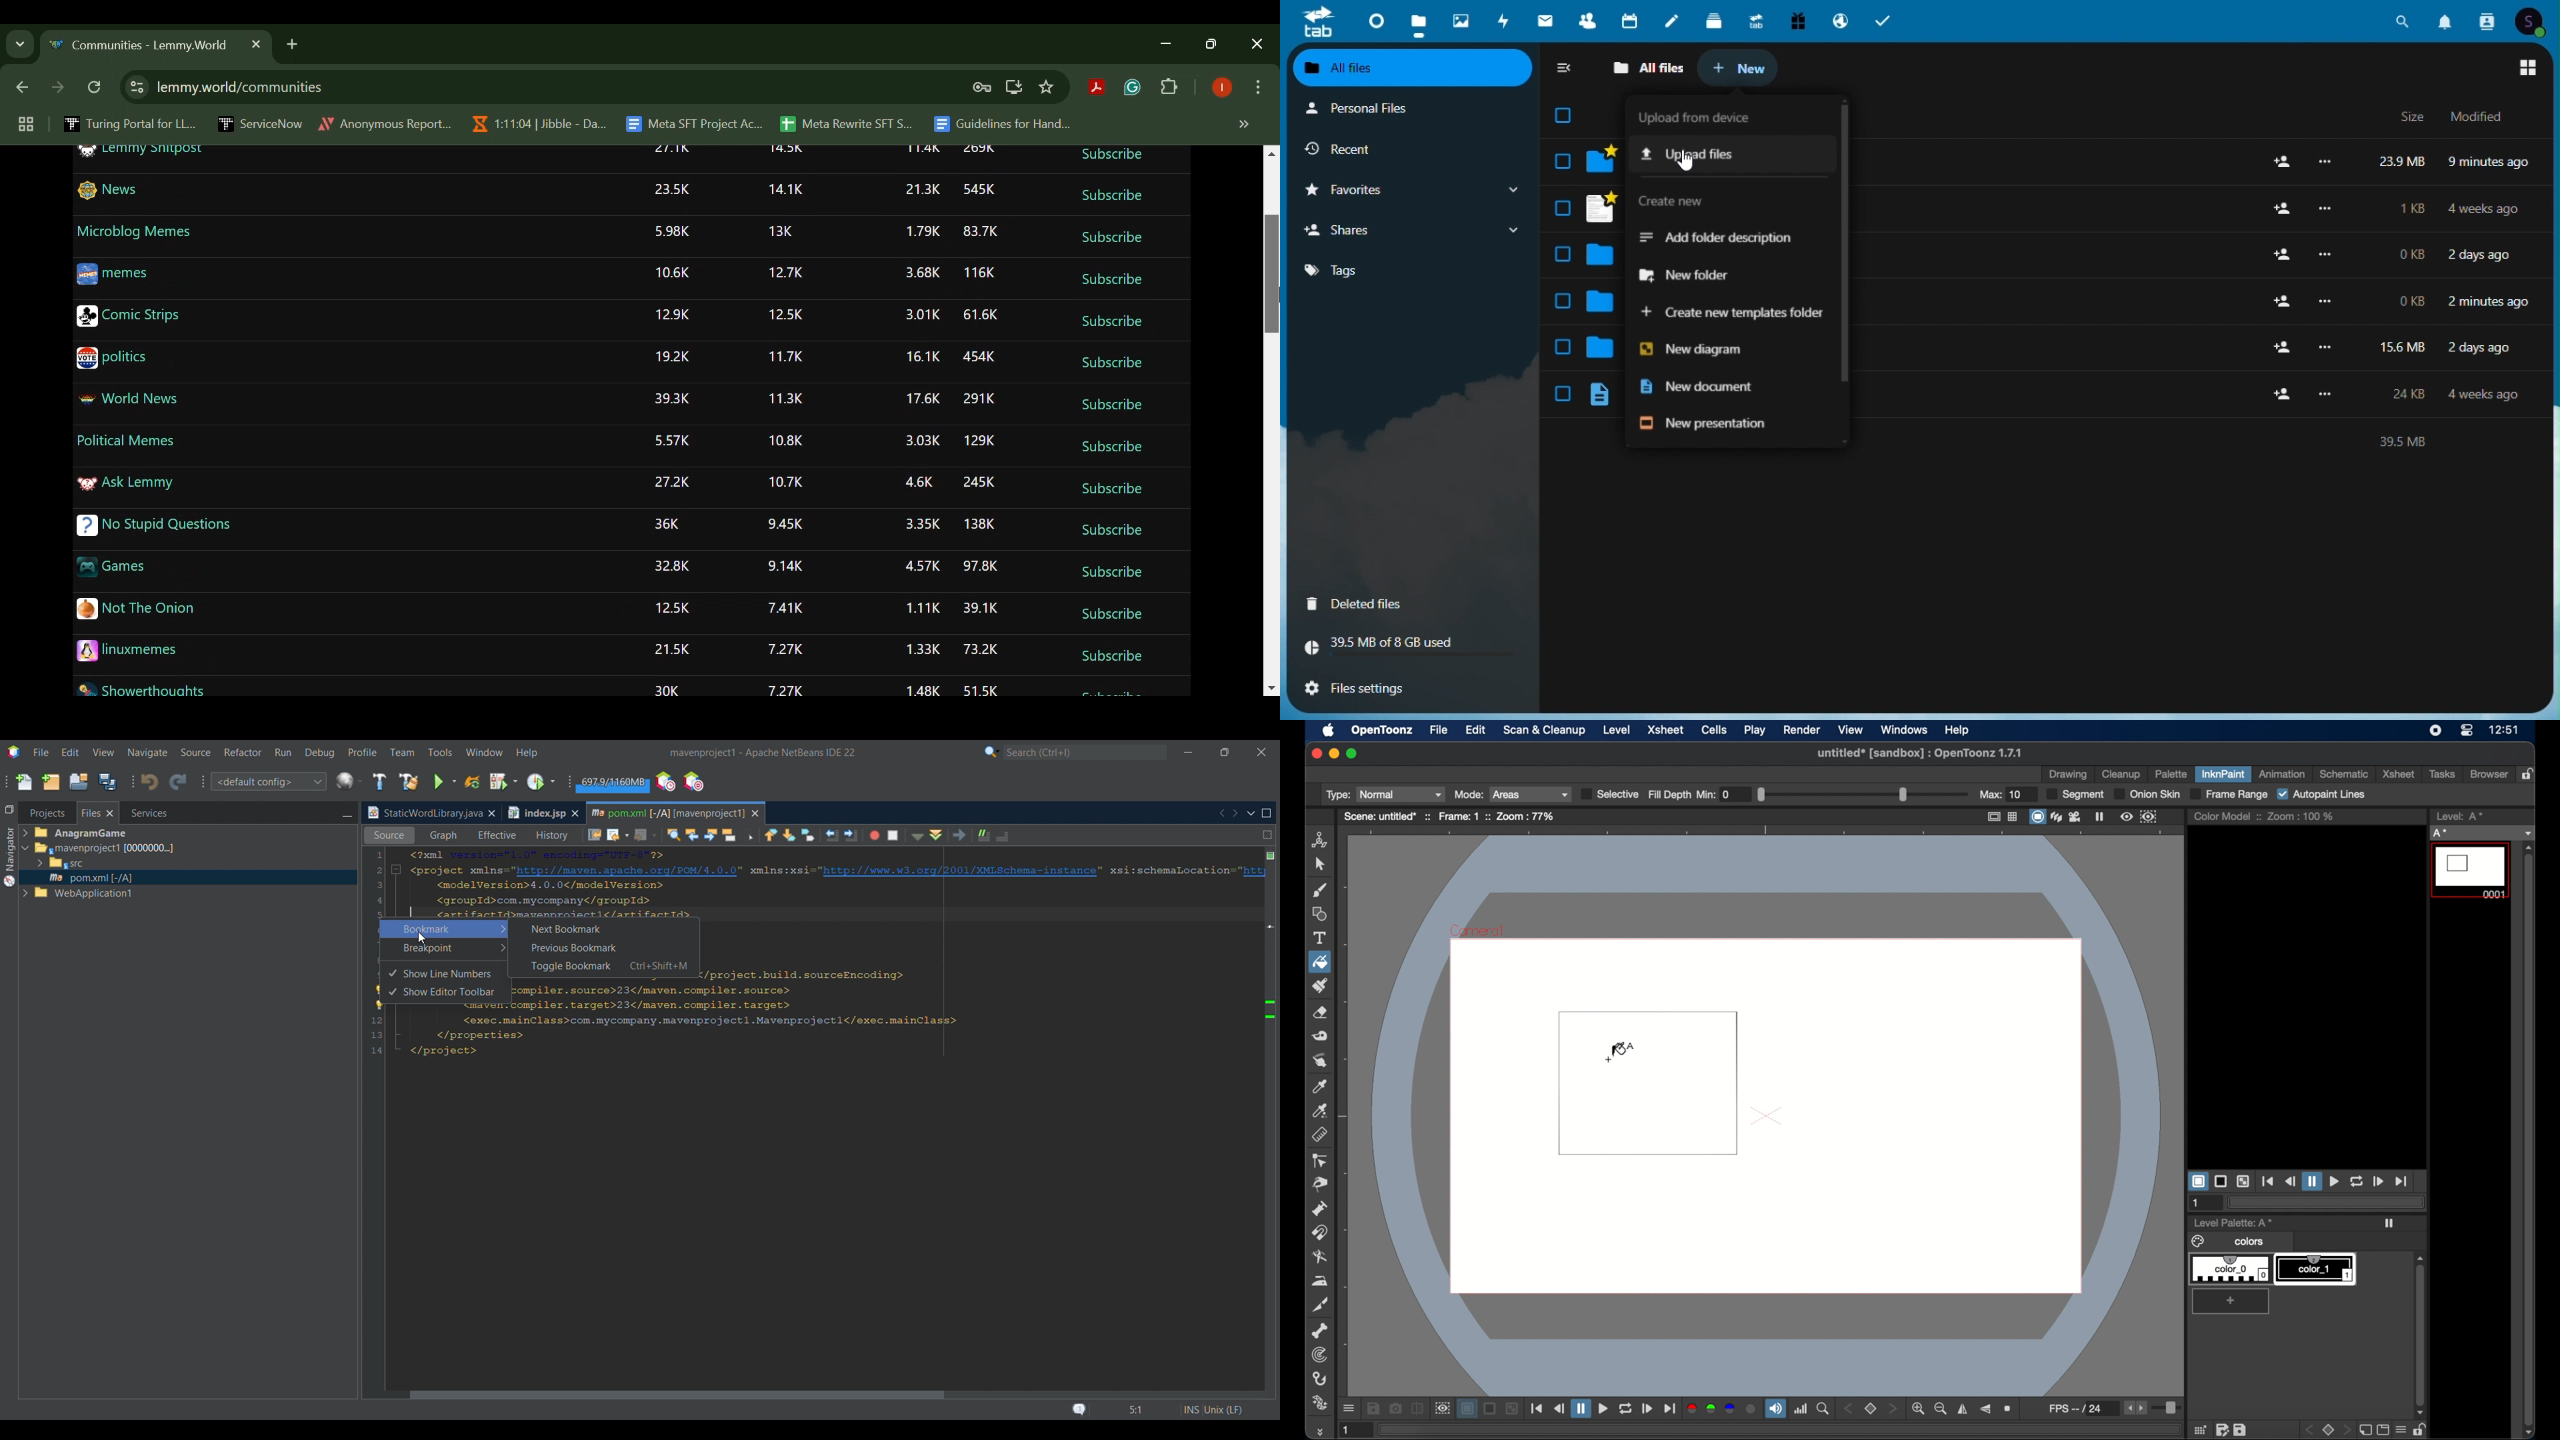  I want to click on Favorites , so click(1404, 189).